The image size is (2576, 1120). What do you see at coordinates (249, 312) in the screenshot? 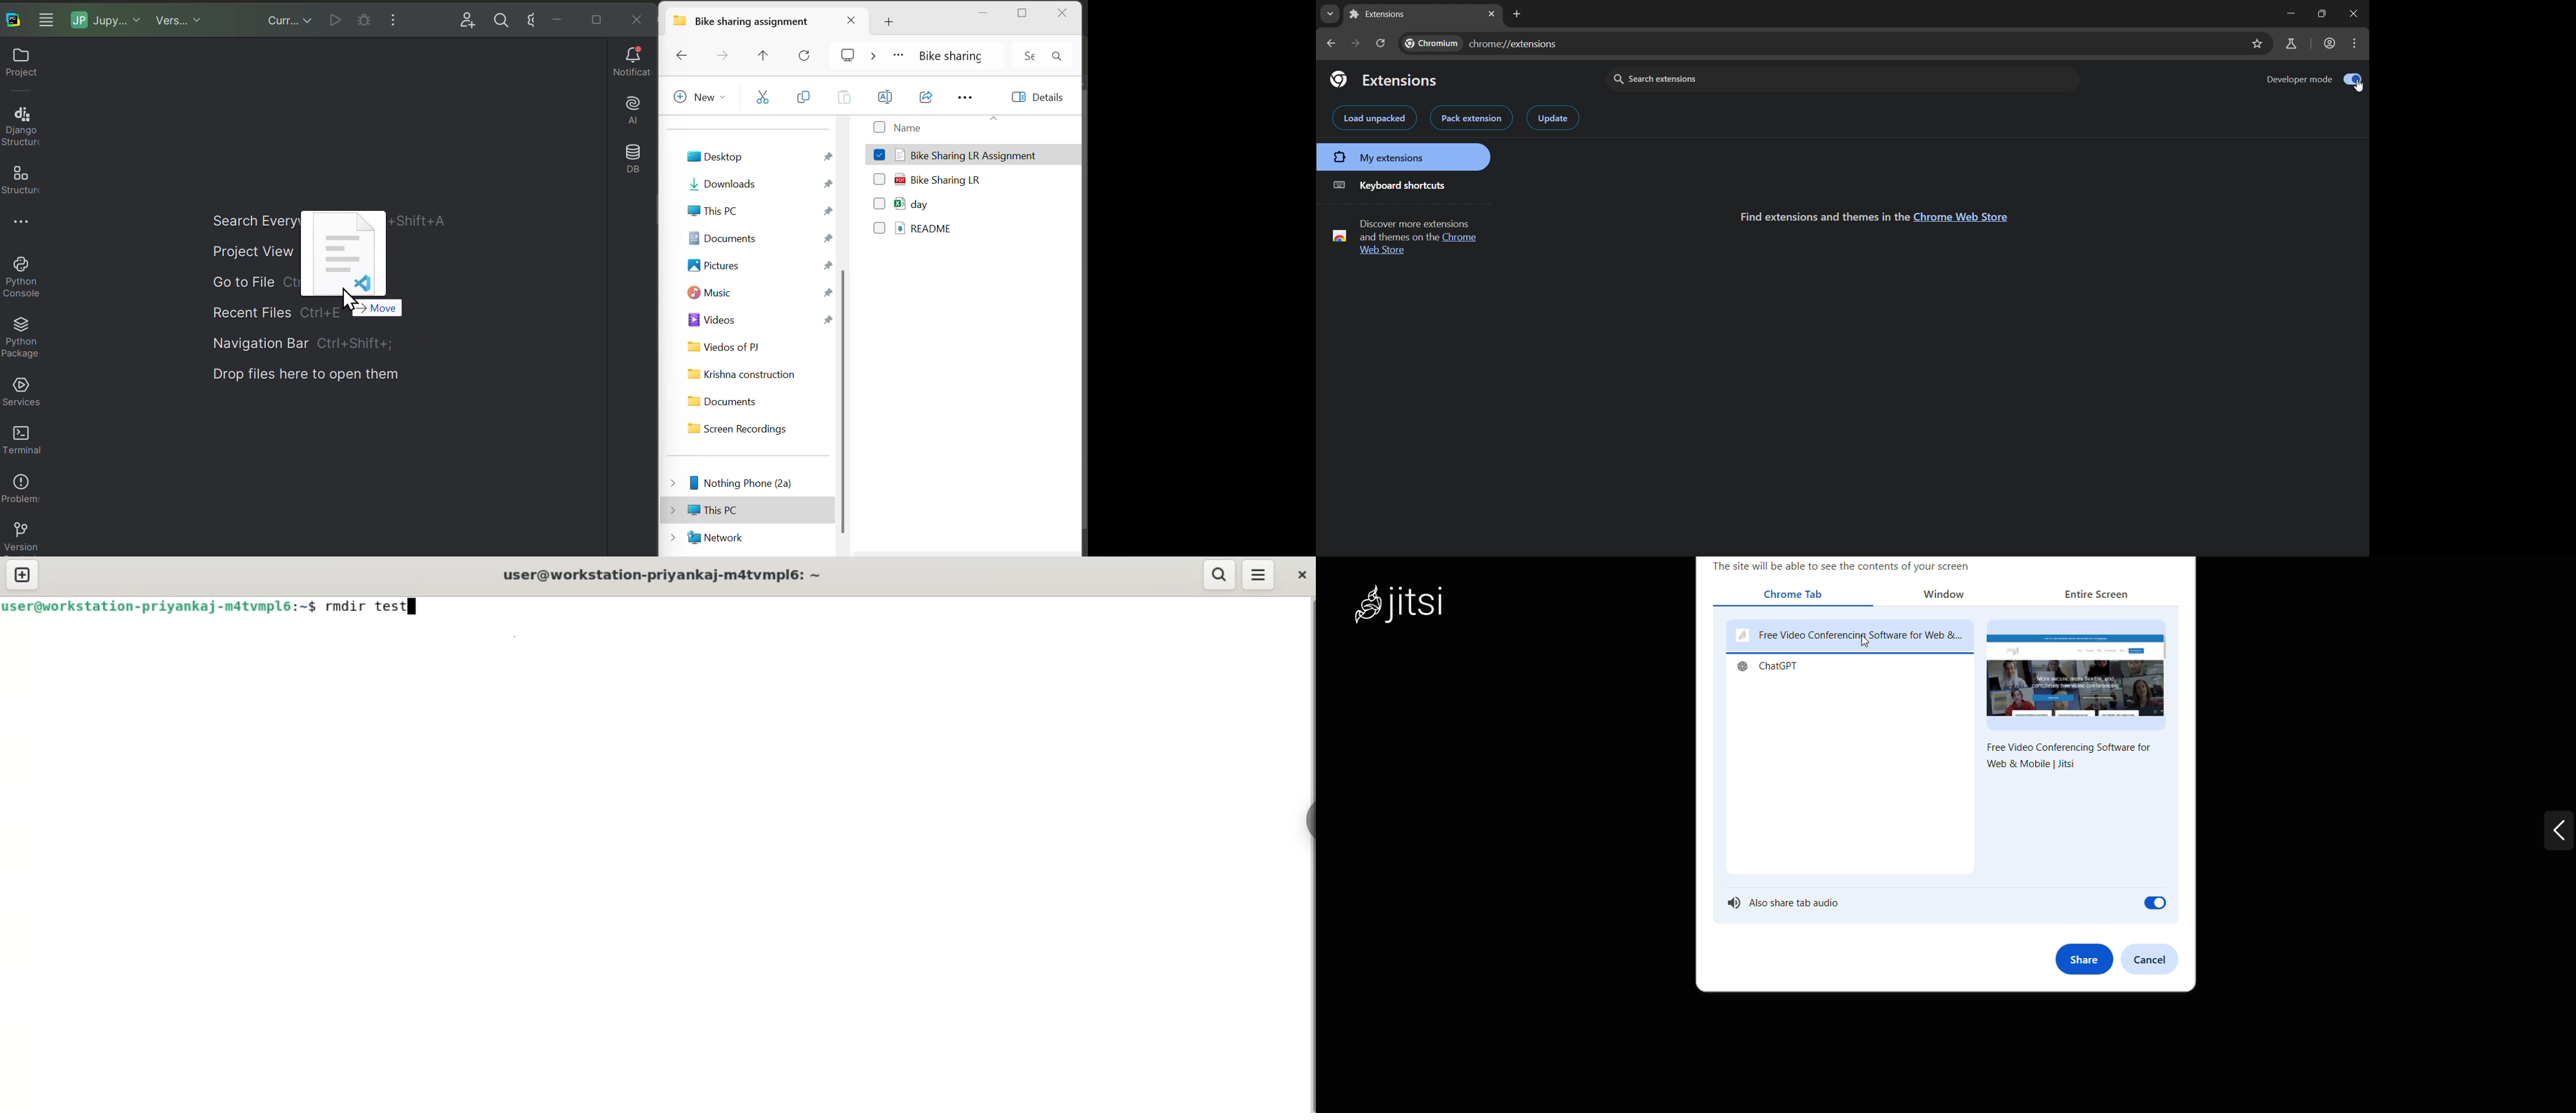
I see `Recent file` at bounding box center [249, 312].